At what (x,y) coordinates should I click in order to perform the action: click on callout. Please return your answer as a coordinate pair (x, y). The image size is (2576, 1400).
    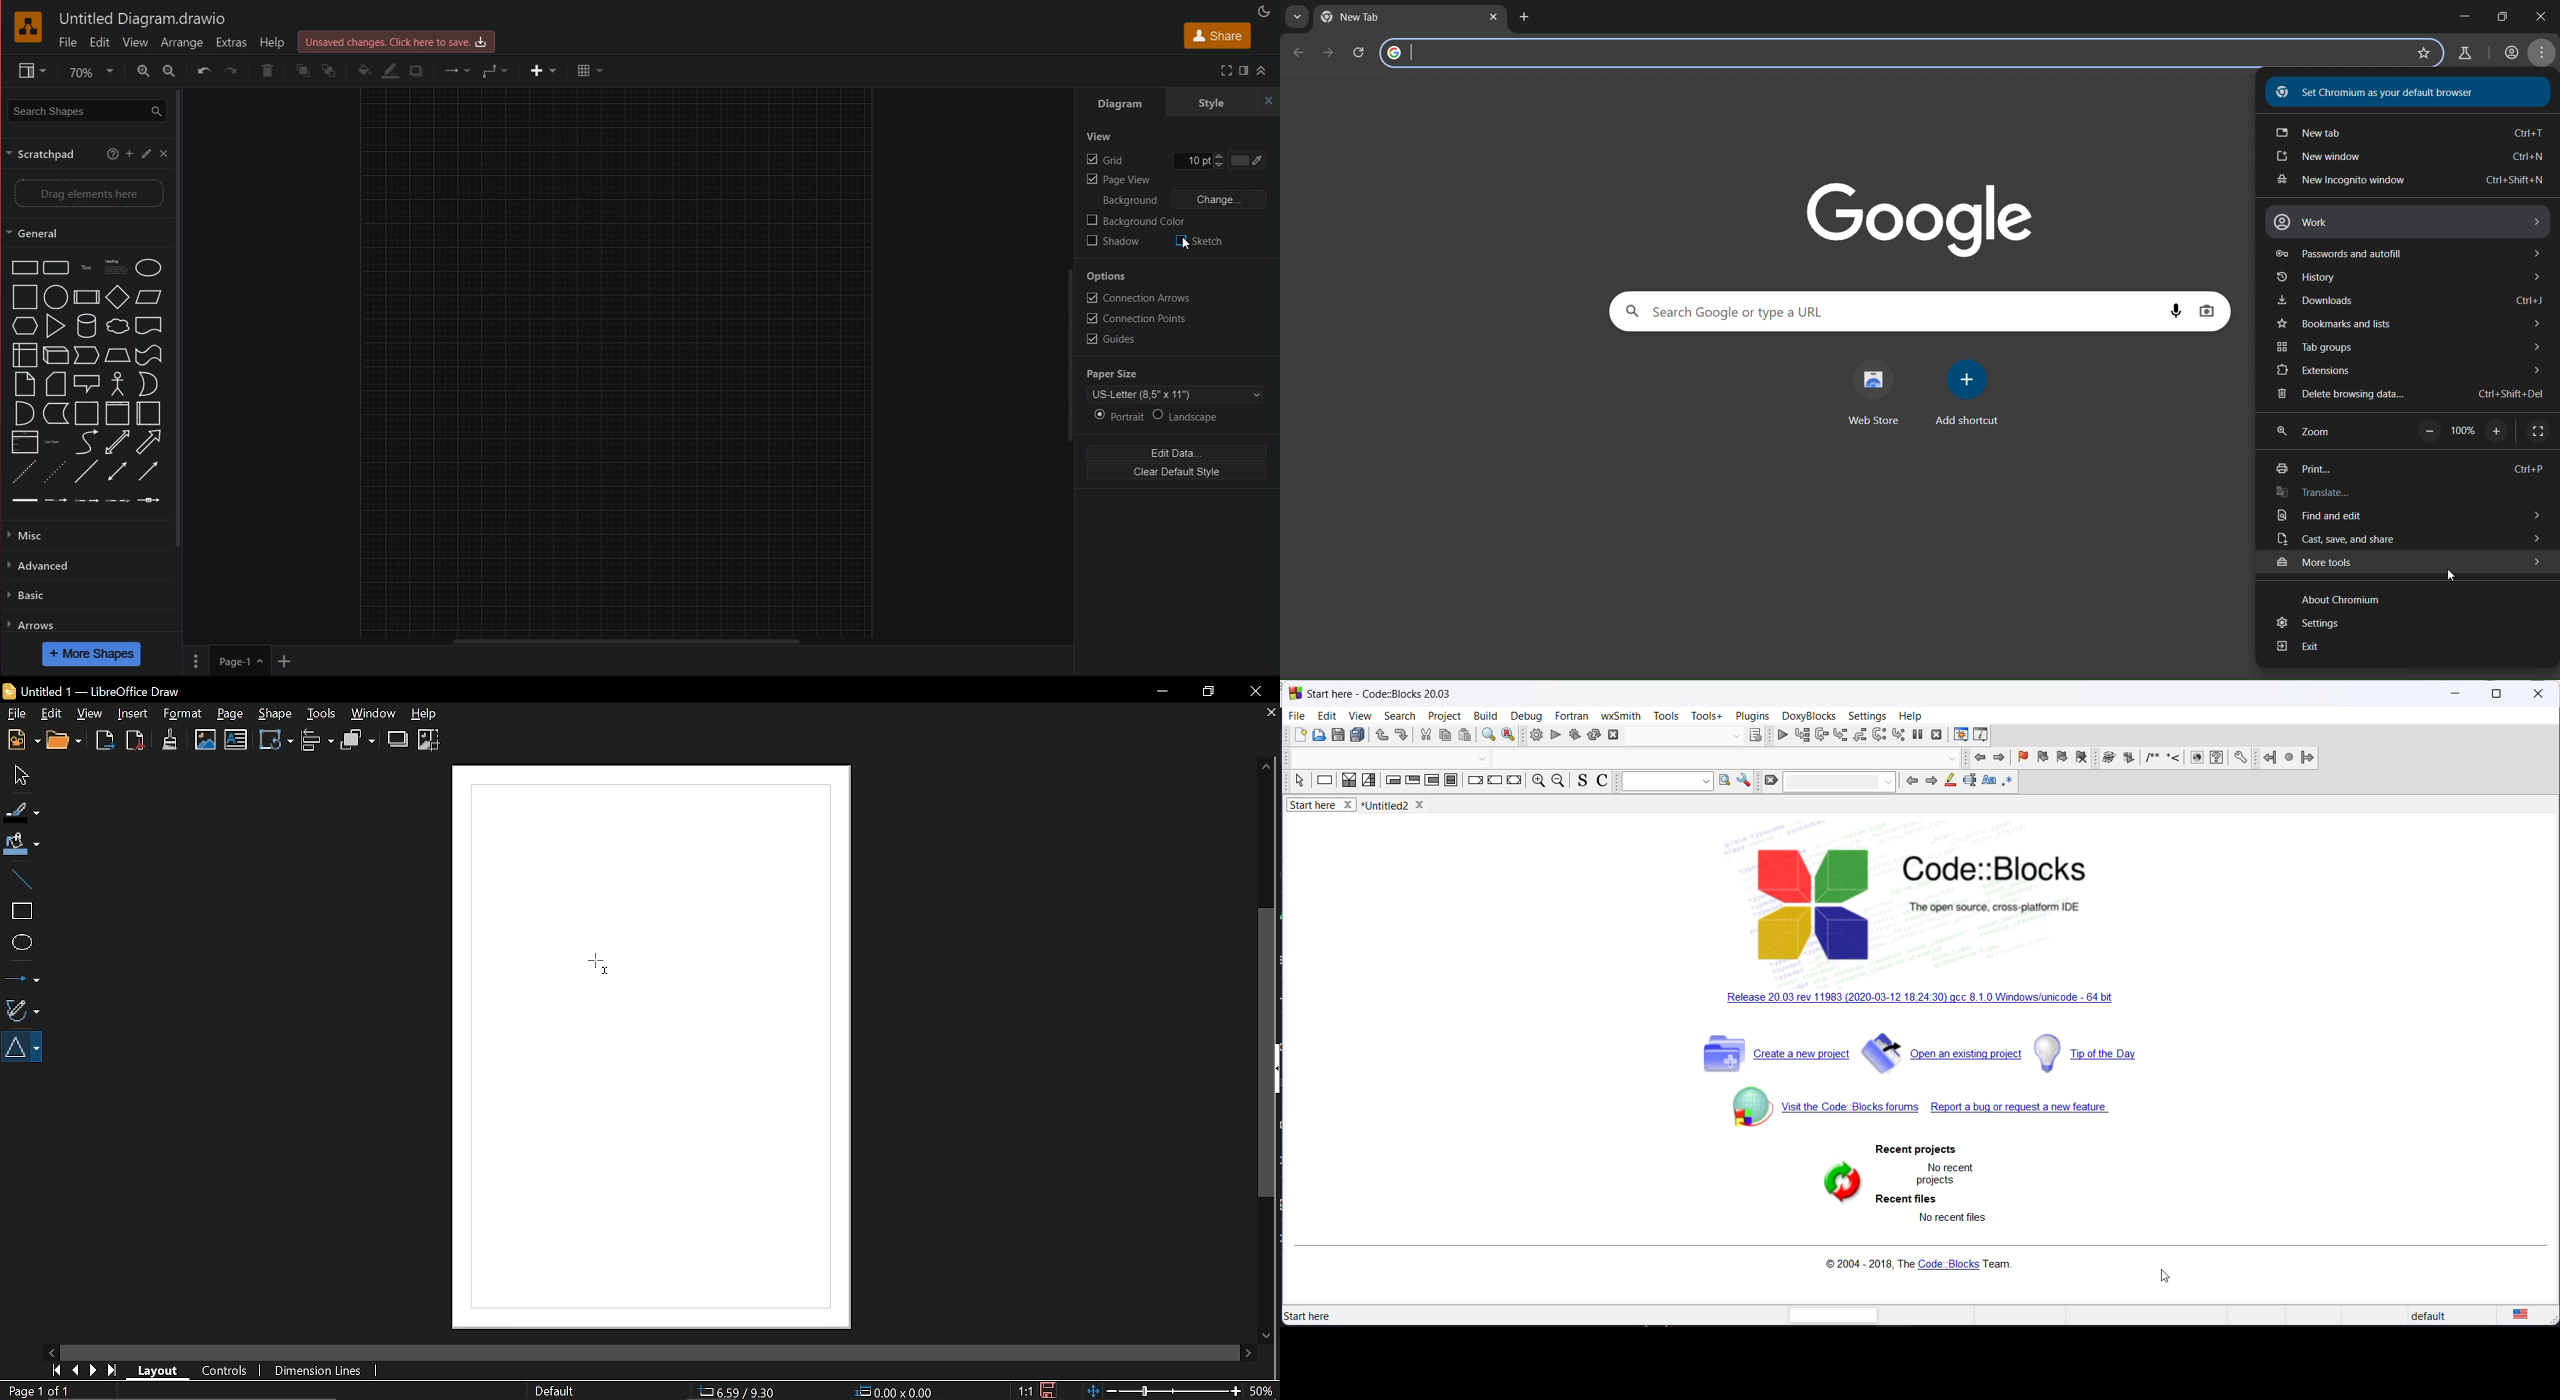
    Looking at the image, I should click on (86, 384).